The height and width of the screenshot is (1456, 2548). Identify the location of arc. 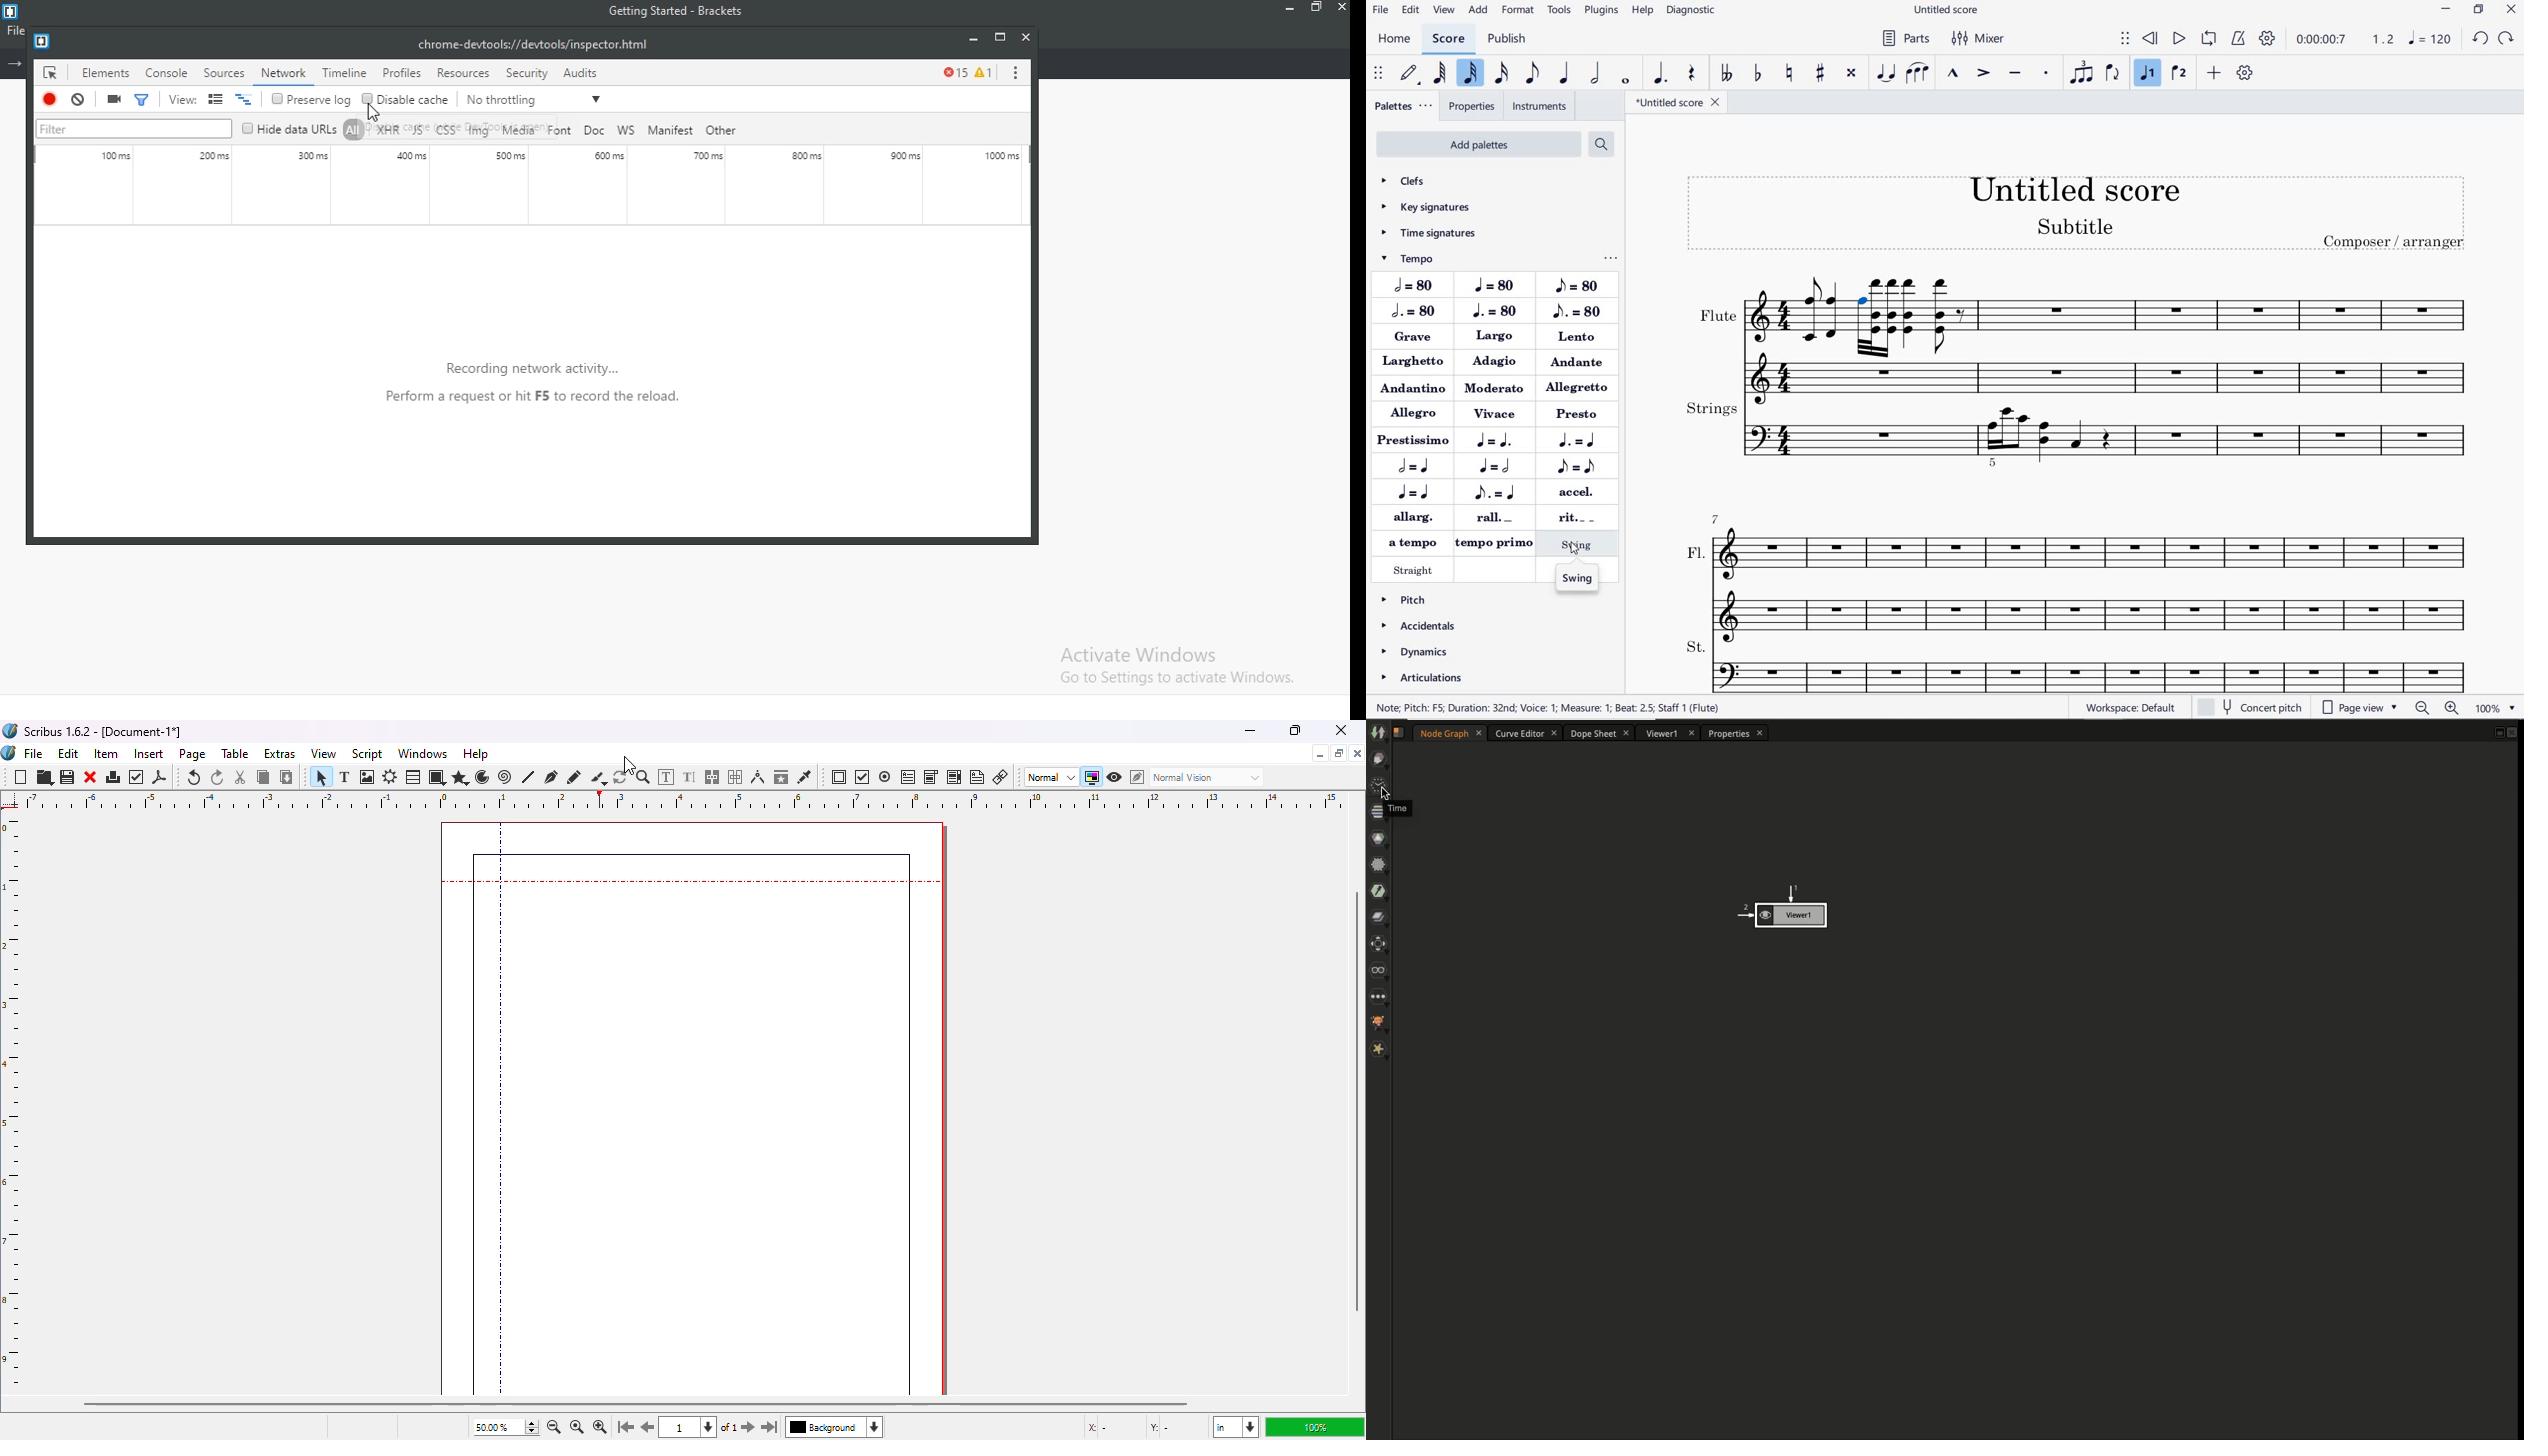
(482, 777).